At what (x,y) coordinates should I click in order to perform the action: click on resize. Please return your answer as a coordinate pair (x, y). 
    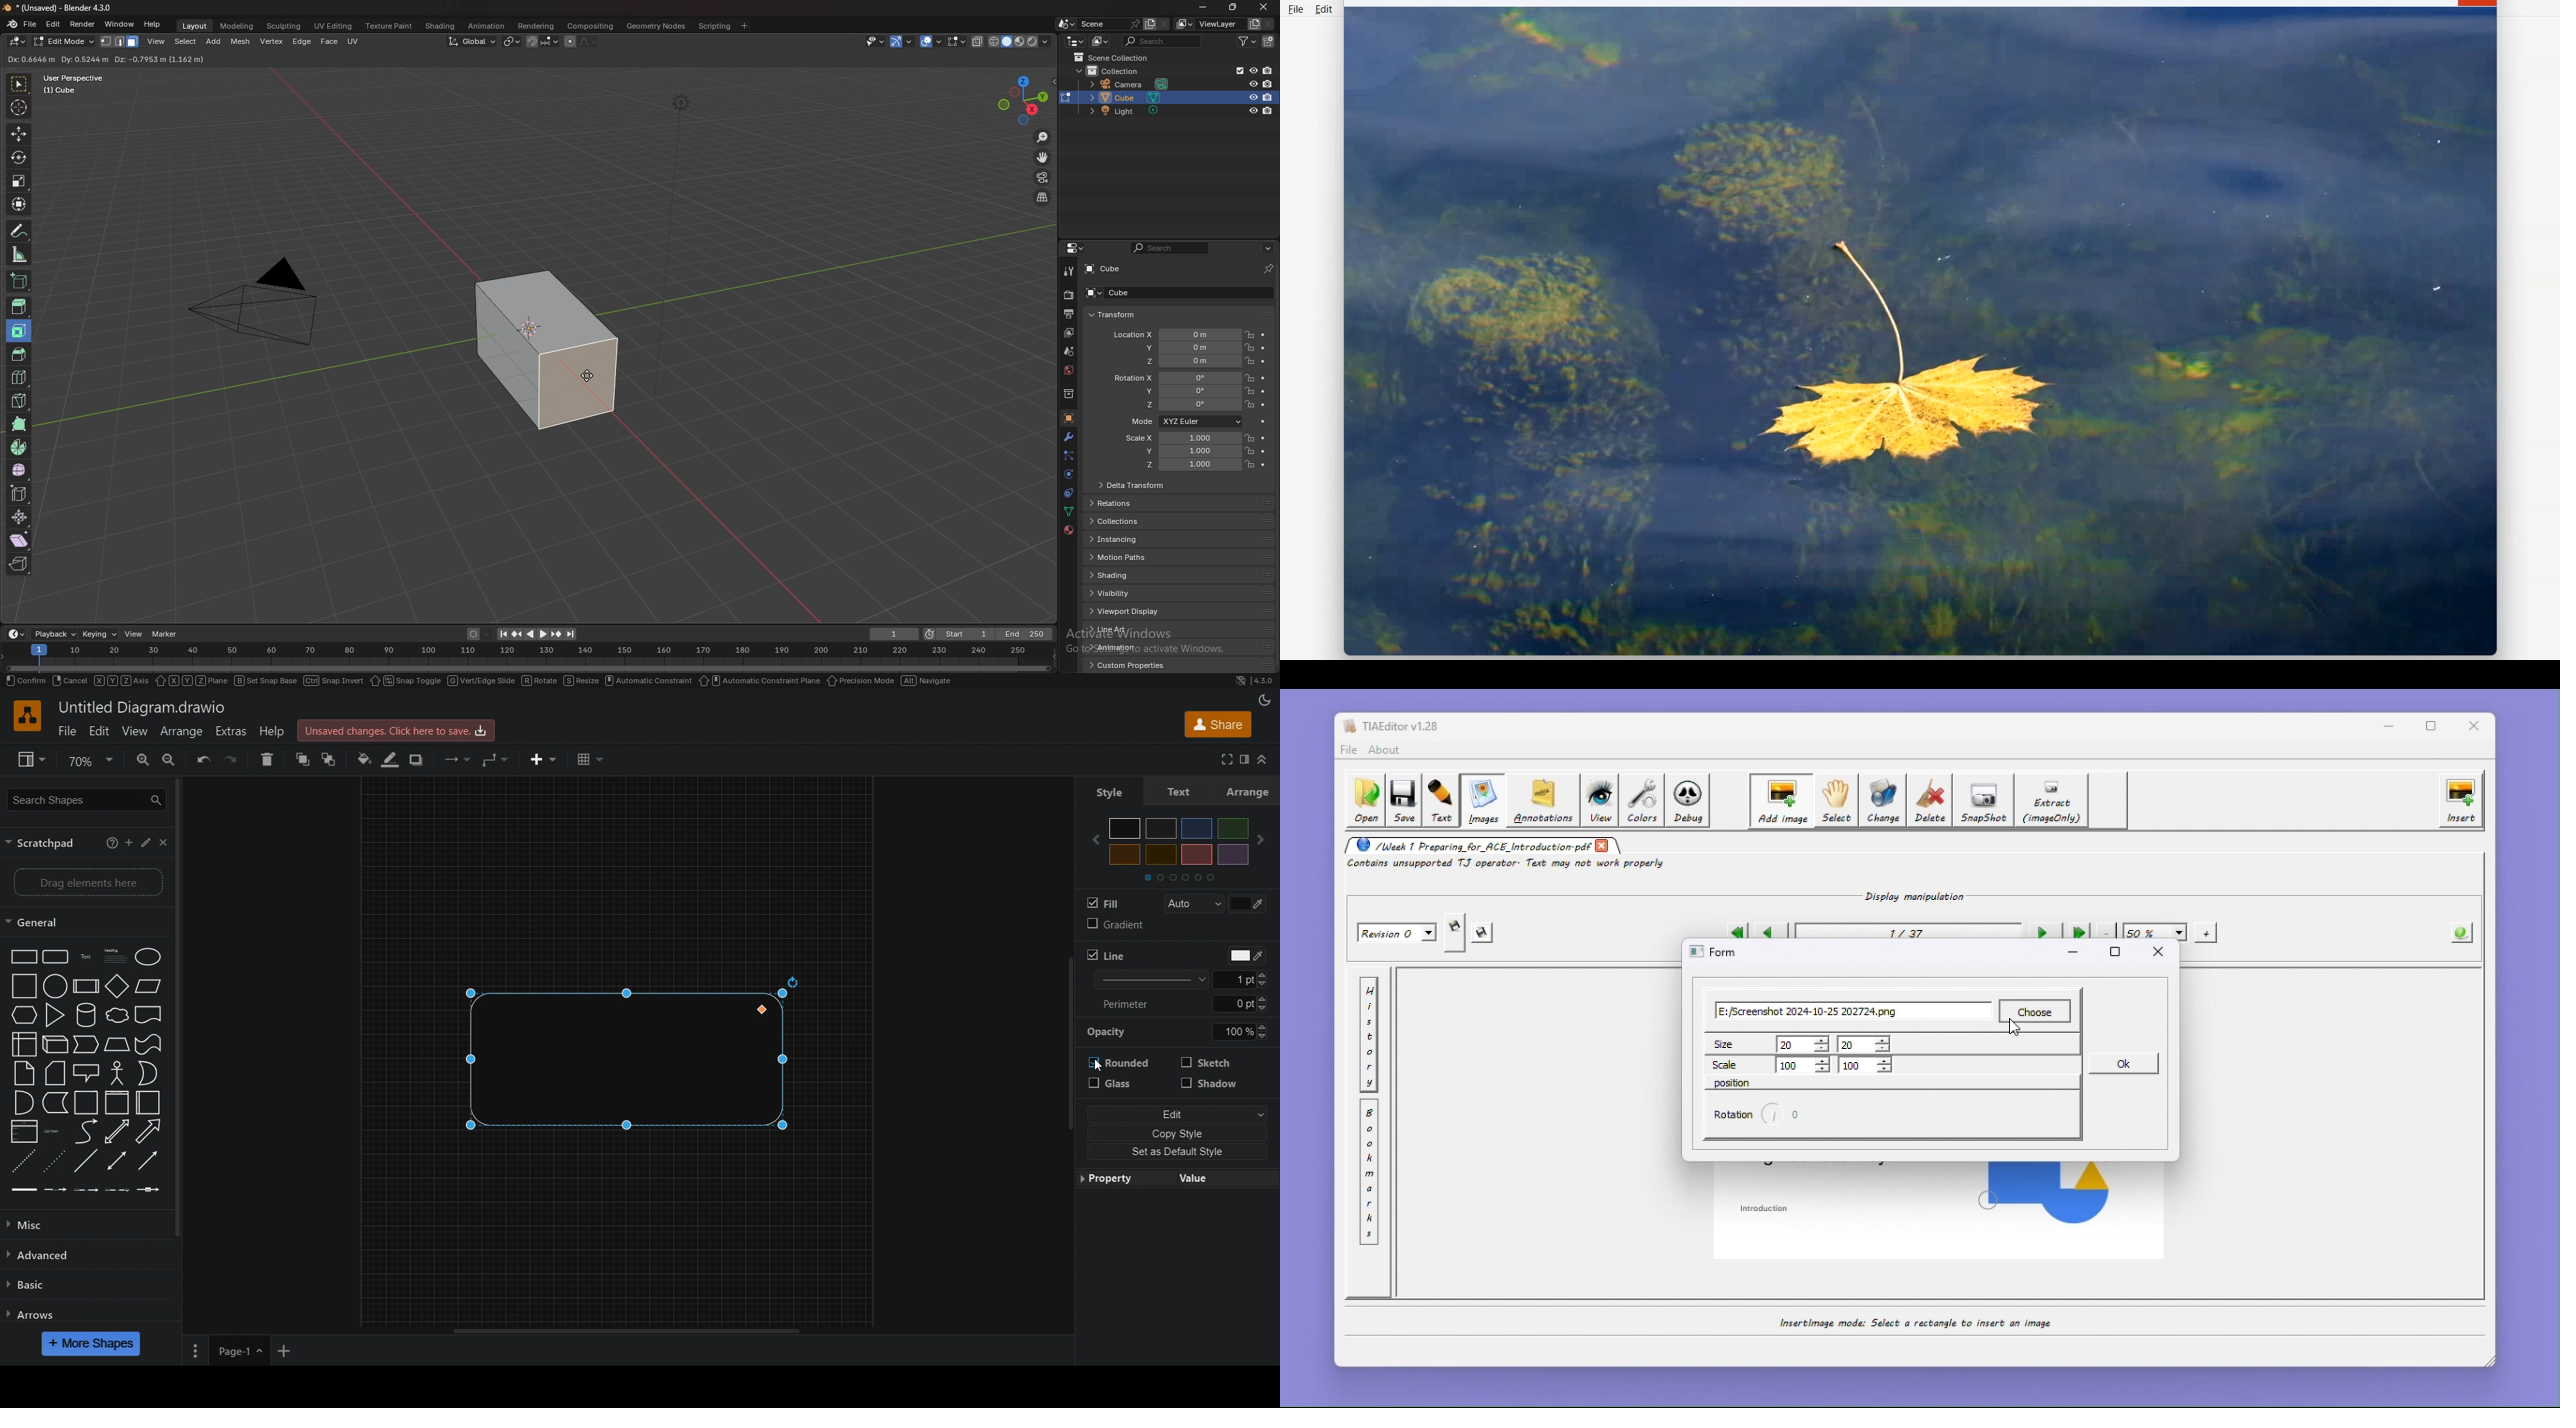
    Looking at the image, I should click on (581, 681).